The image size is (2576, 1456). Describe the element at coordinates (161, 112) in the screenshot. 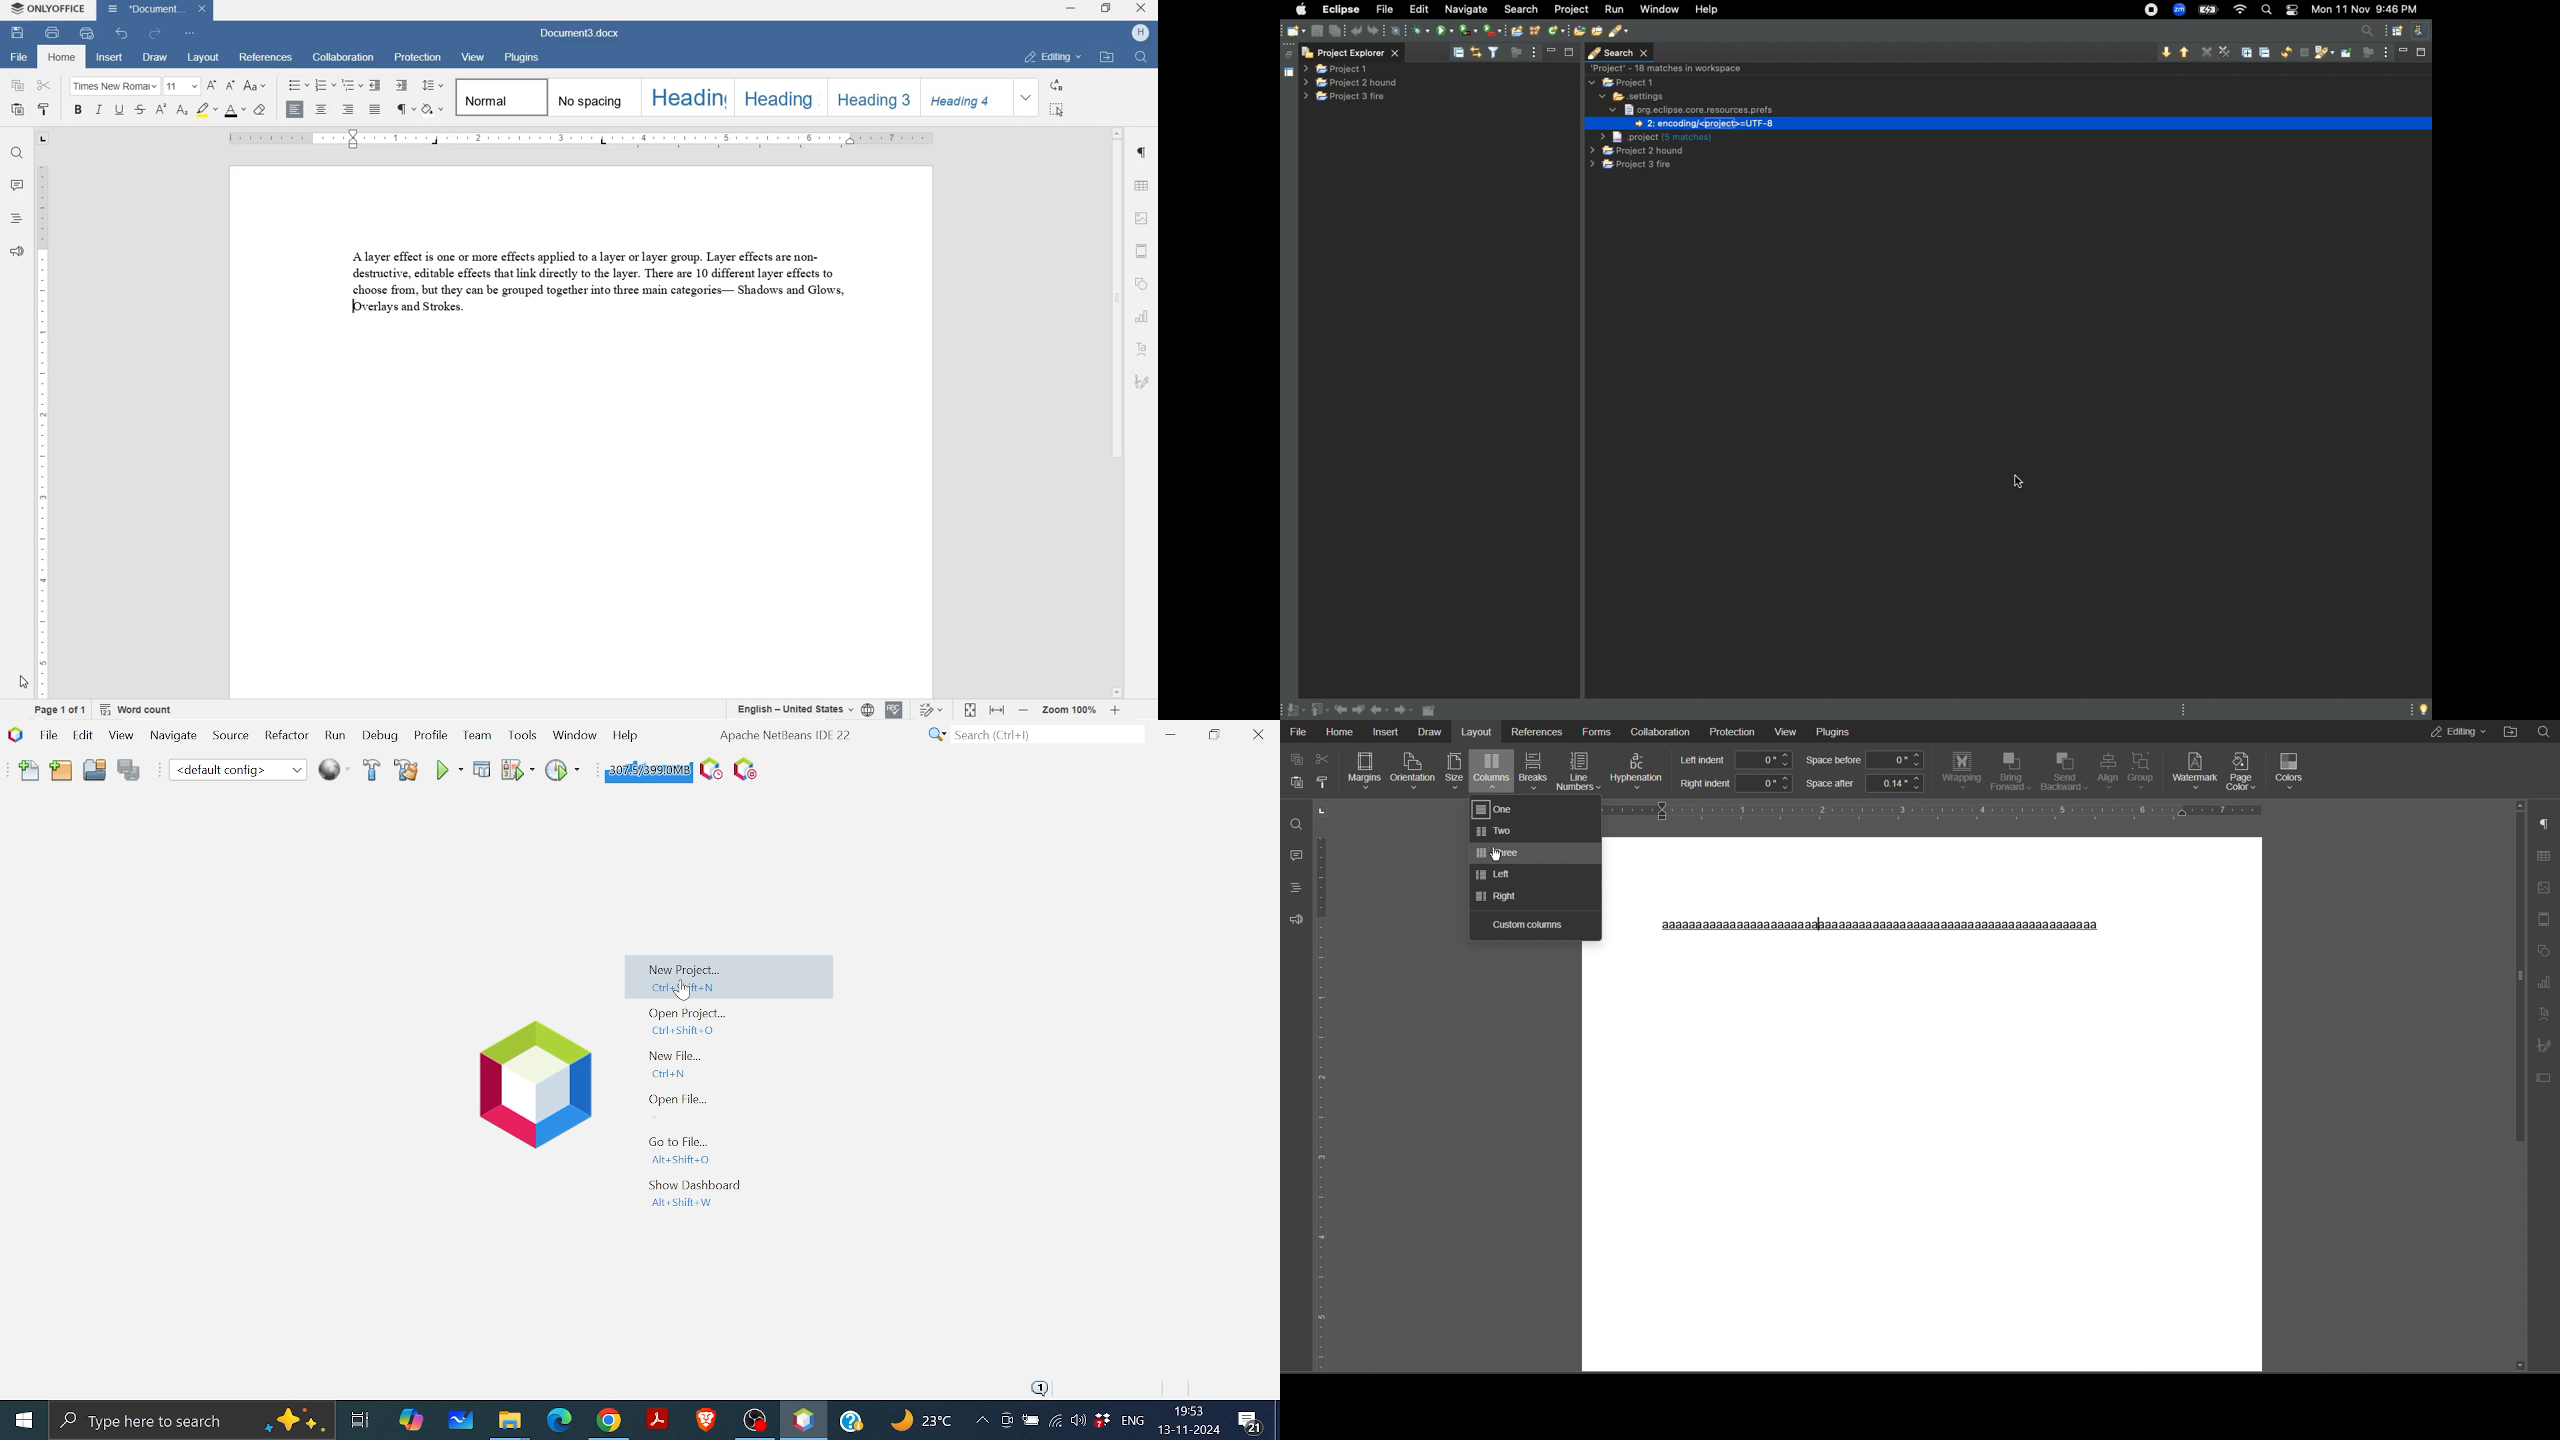

I see `SUPERSCRIPT` at that location.